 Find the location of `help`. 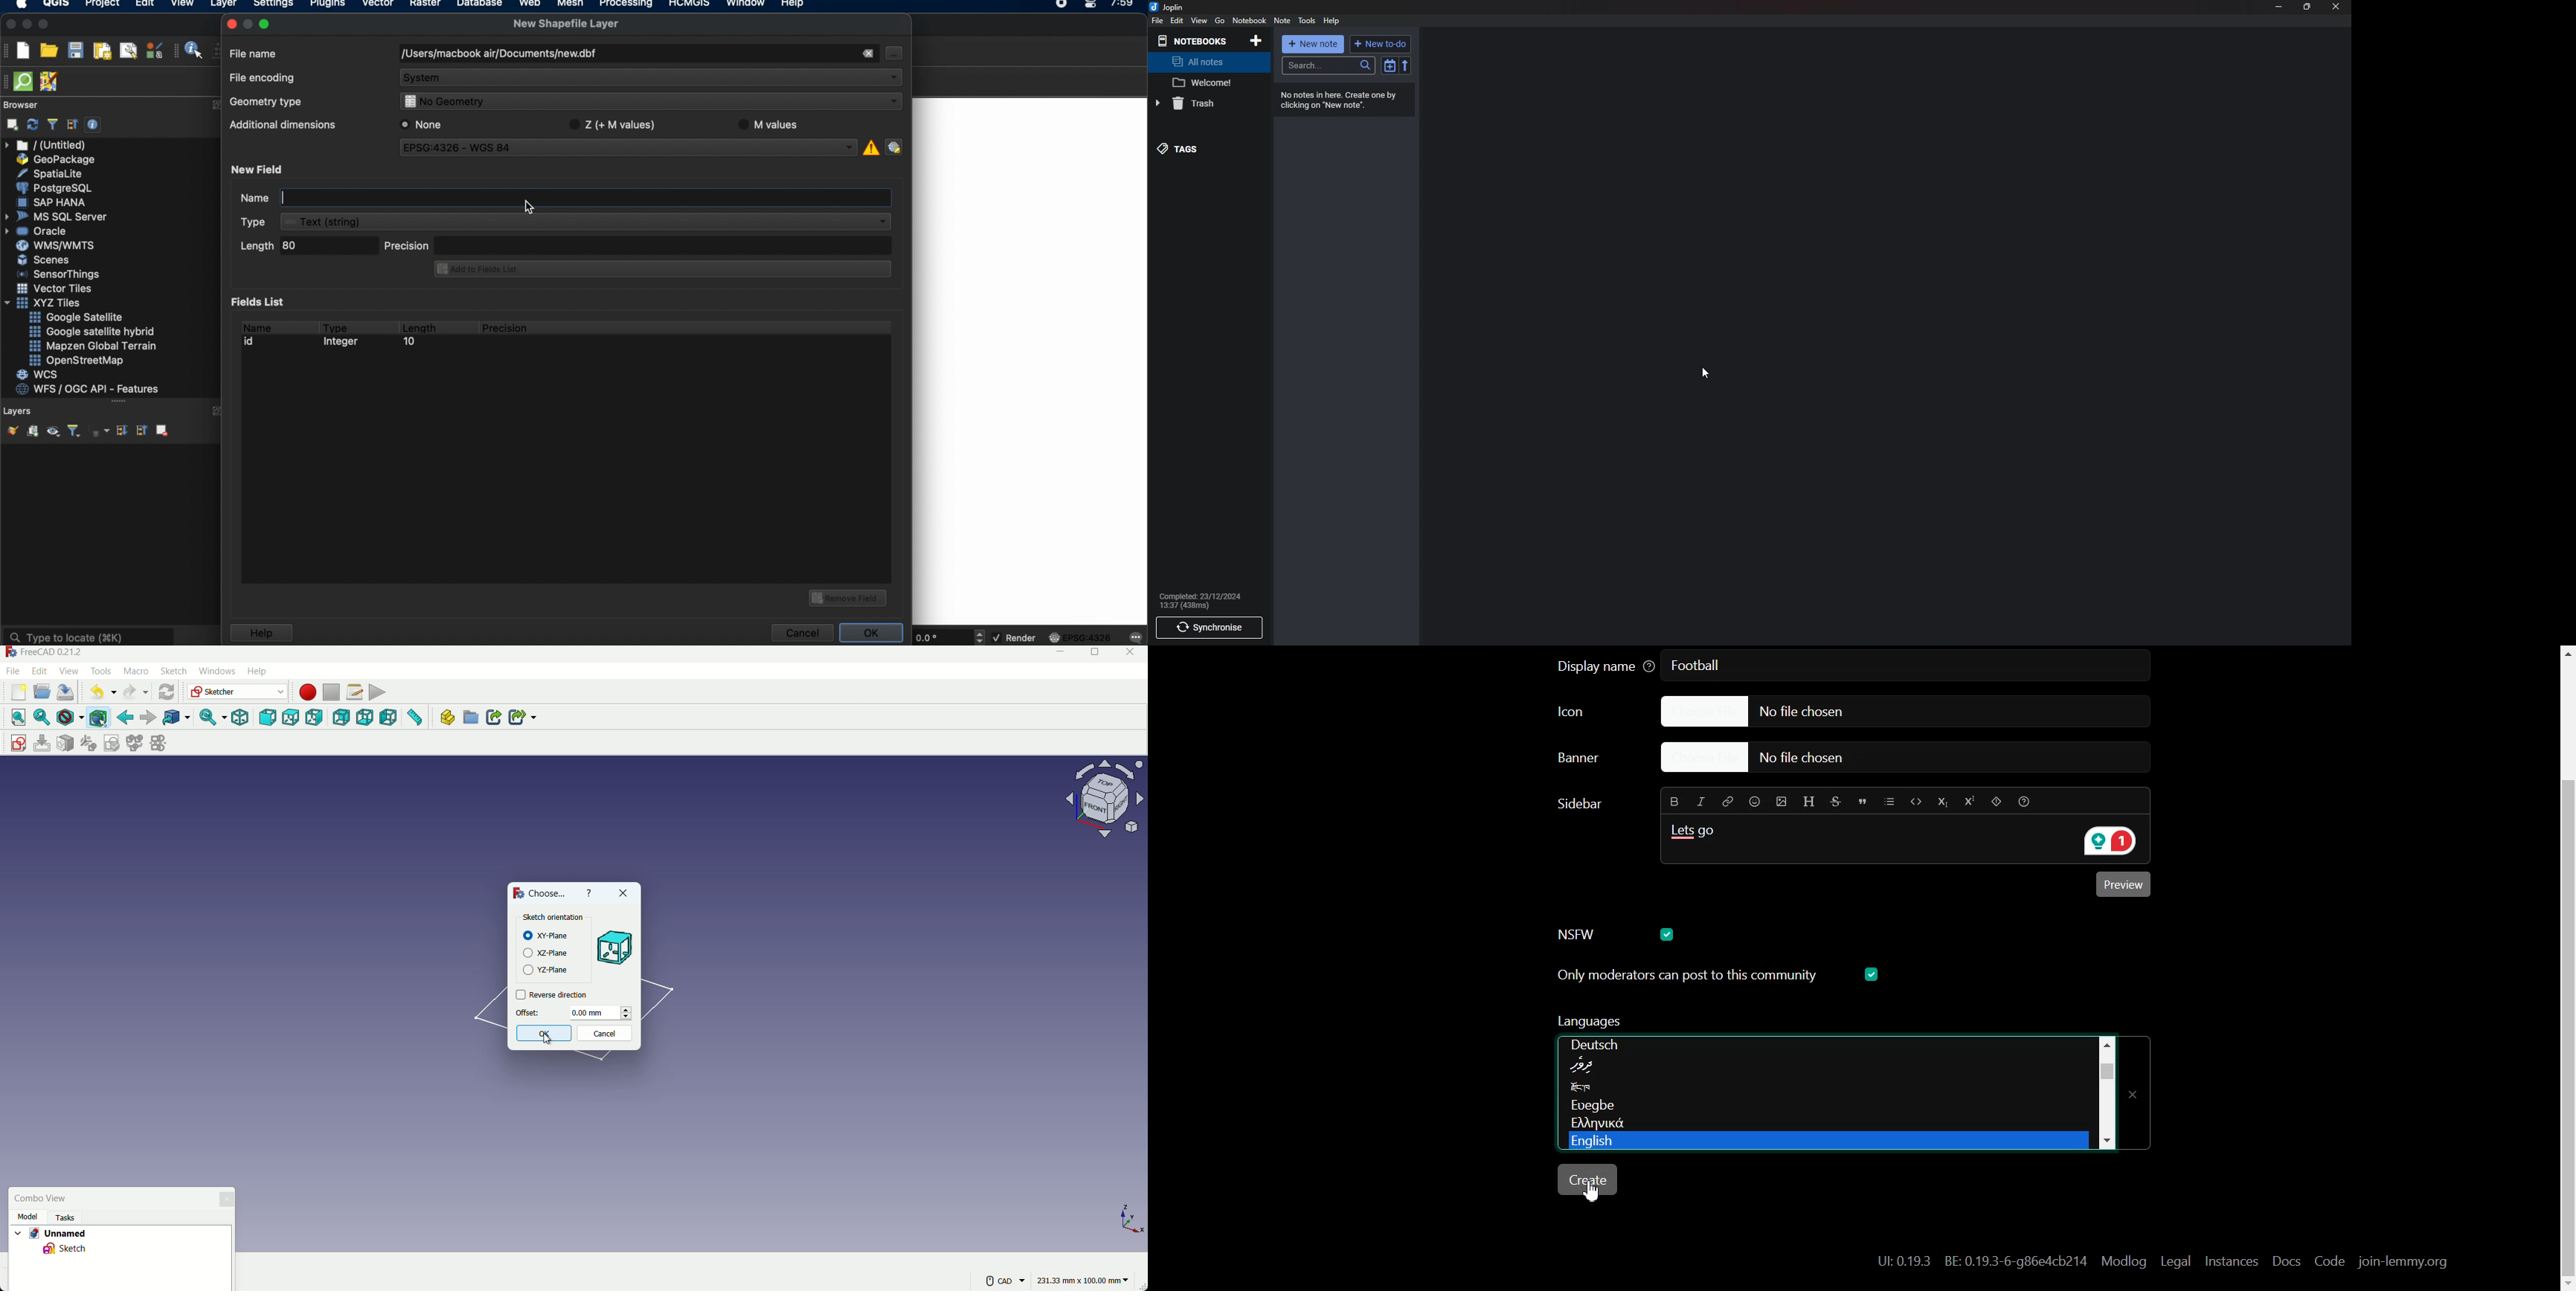

help is located at coordinates (588, 894).